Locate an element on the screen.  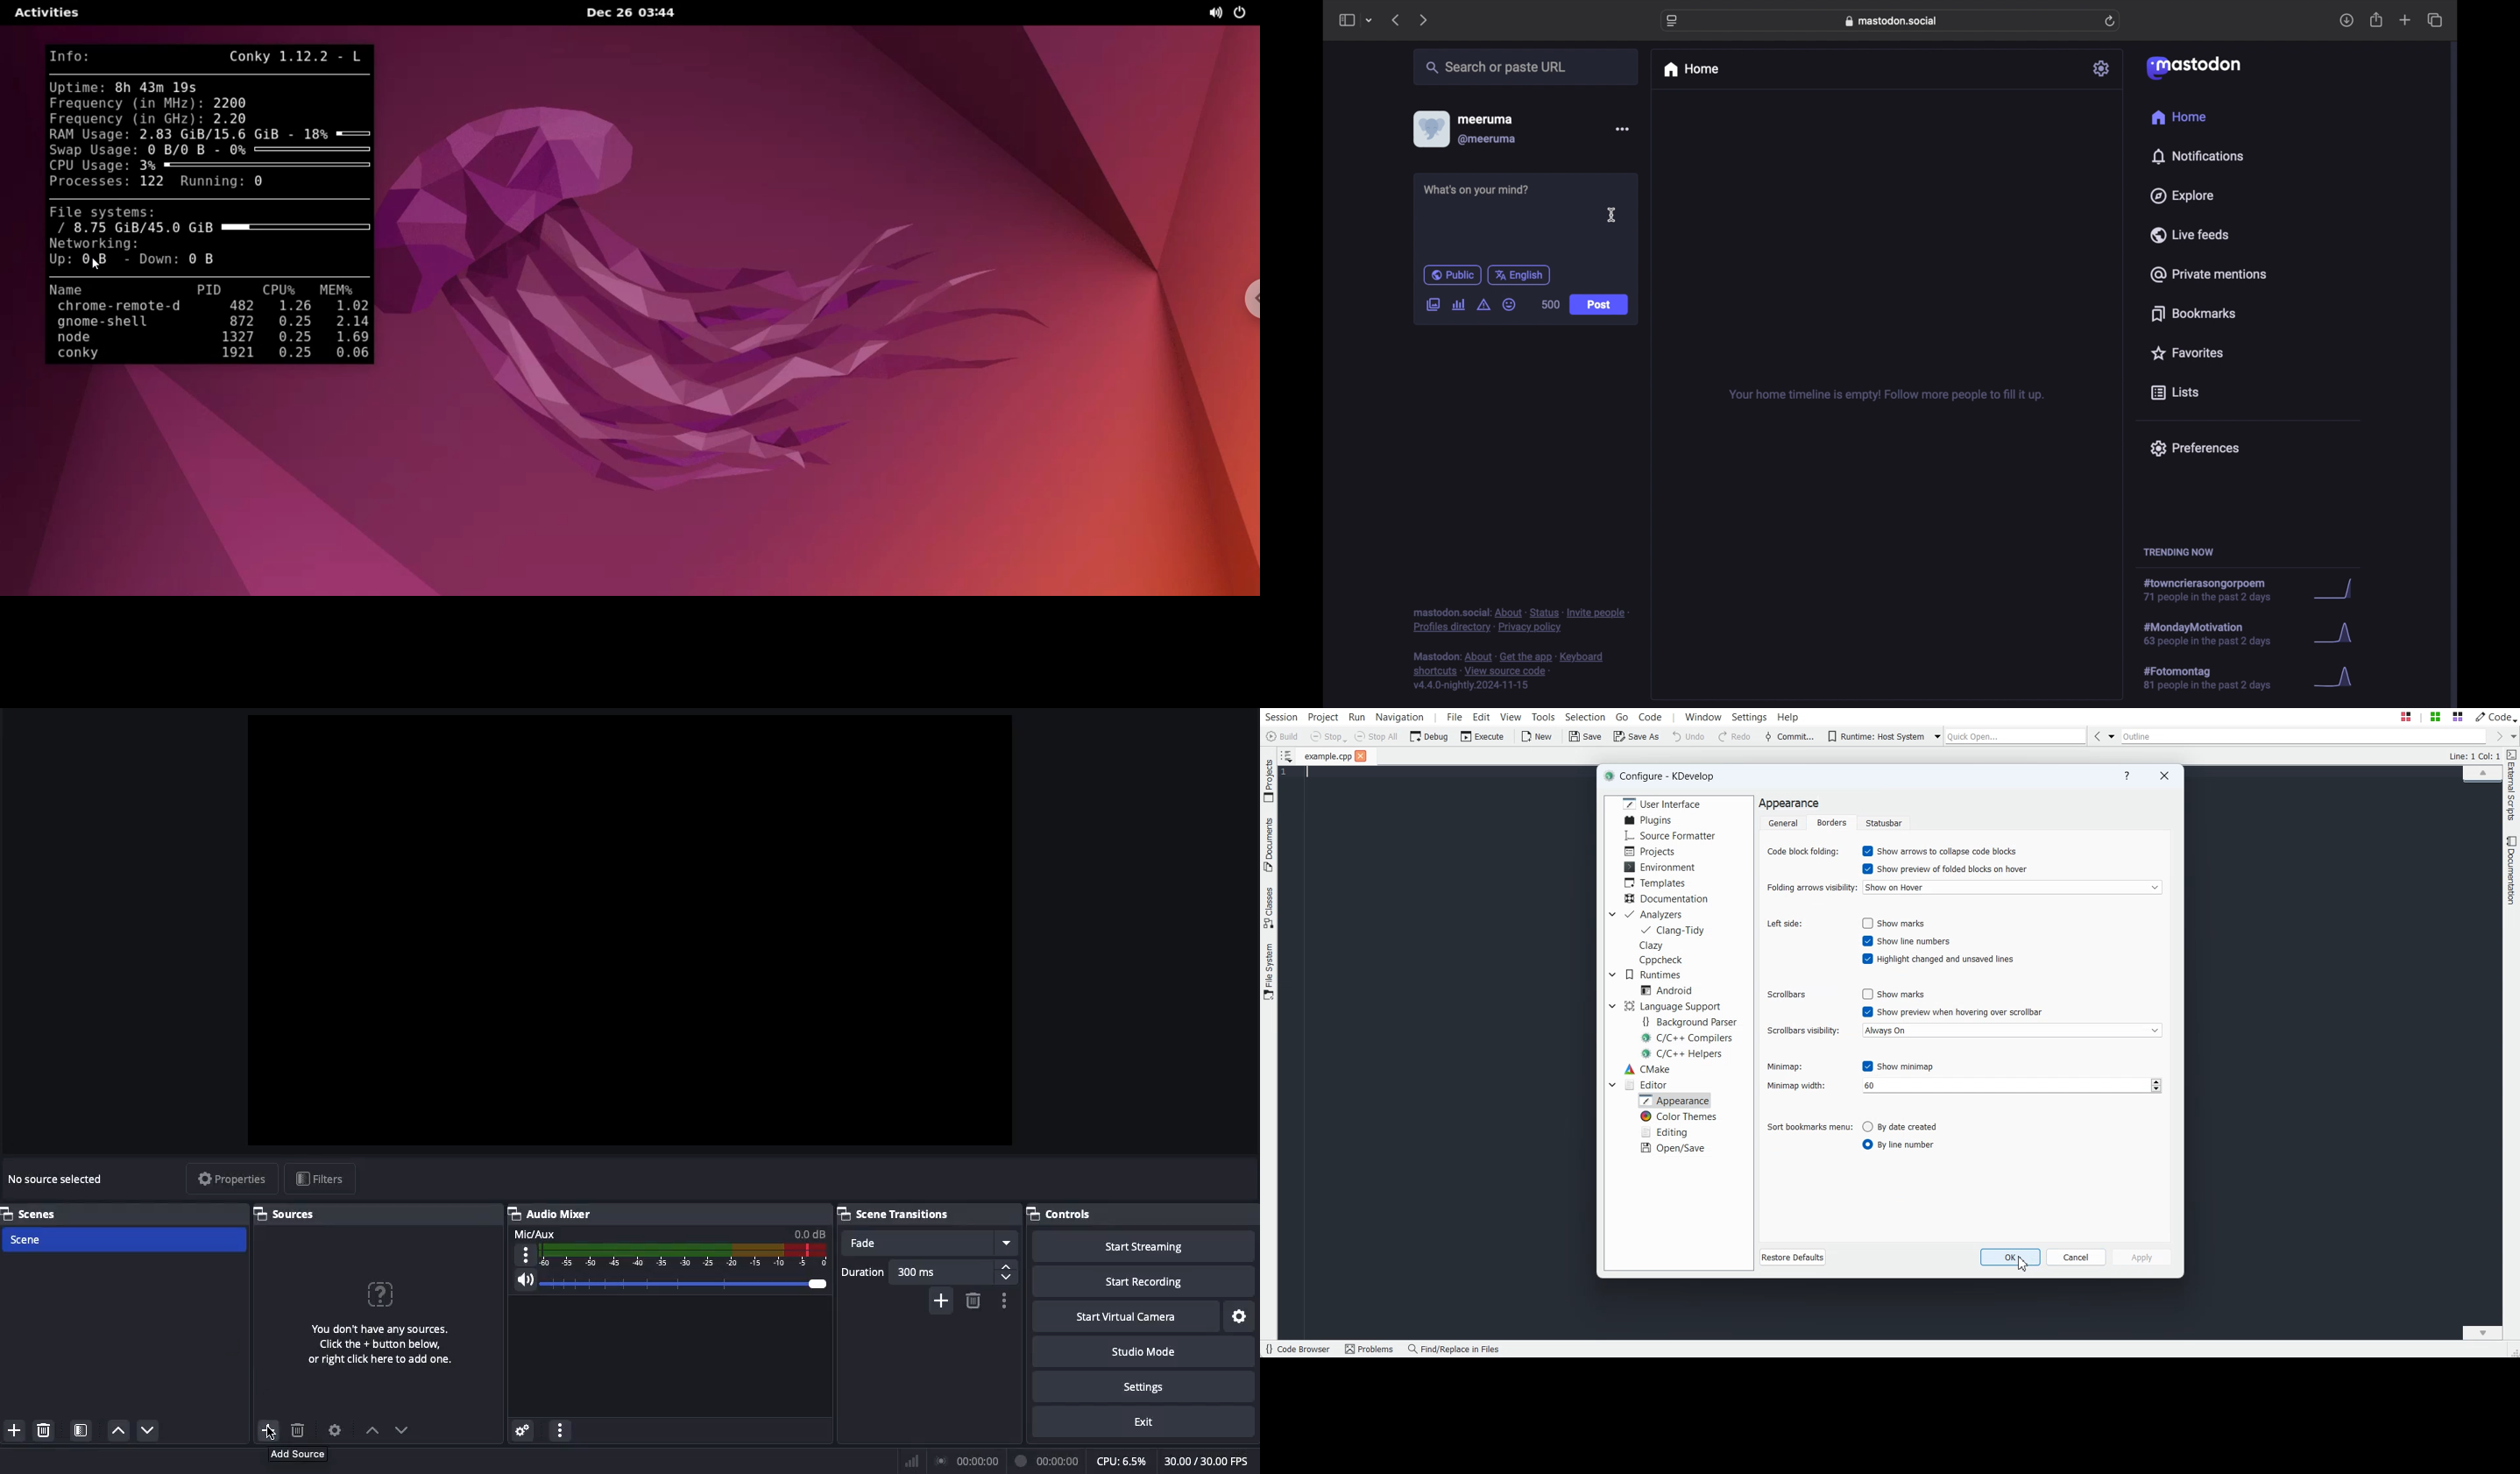
Audio mixer is located at coordinates (554, 1214).